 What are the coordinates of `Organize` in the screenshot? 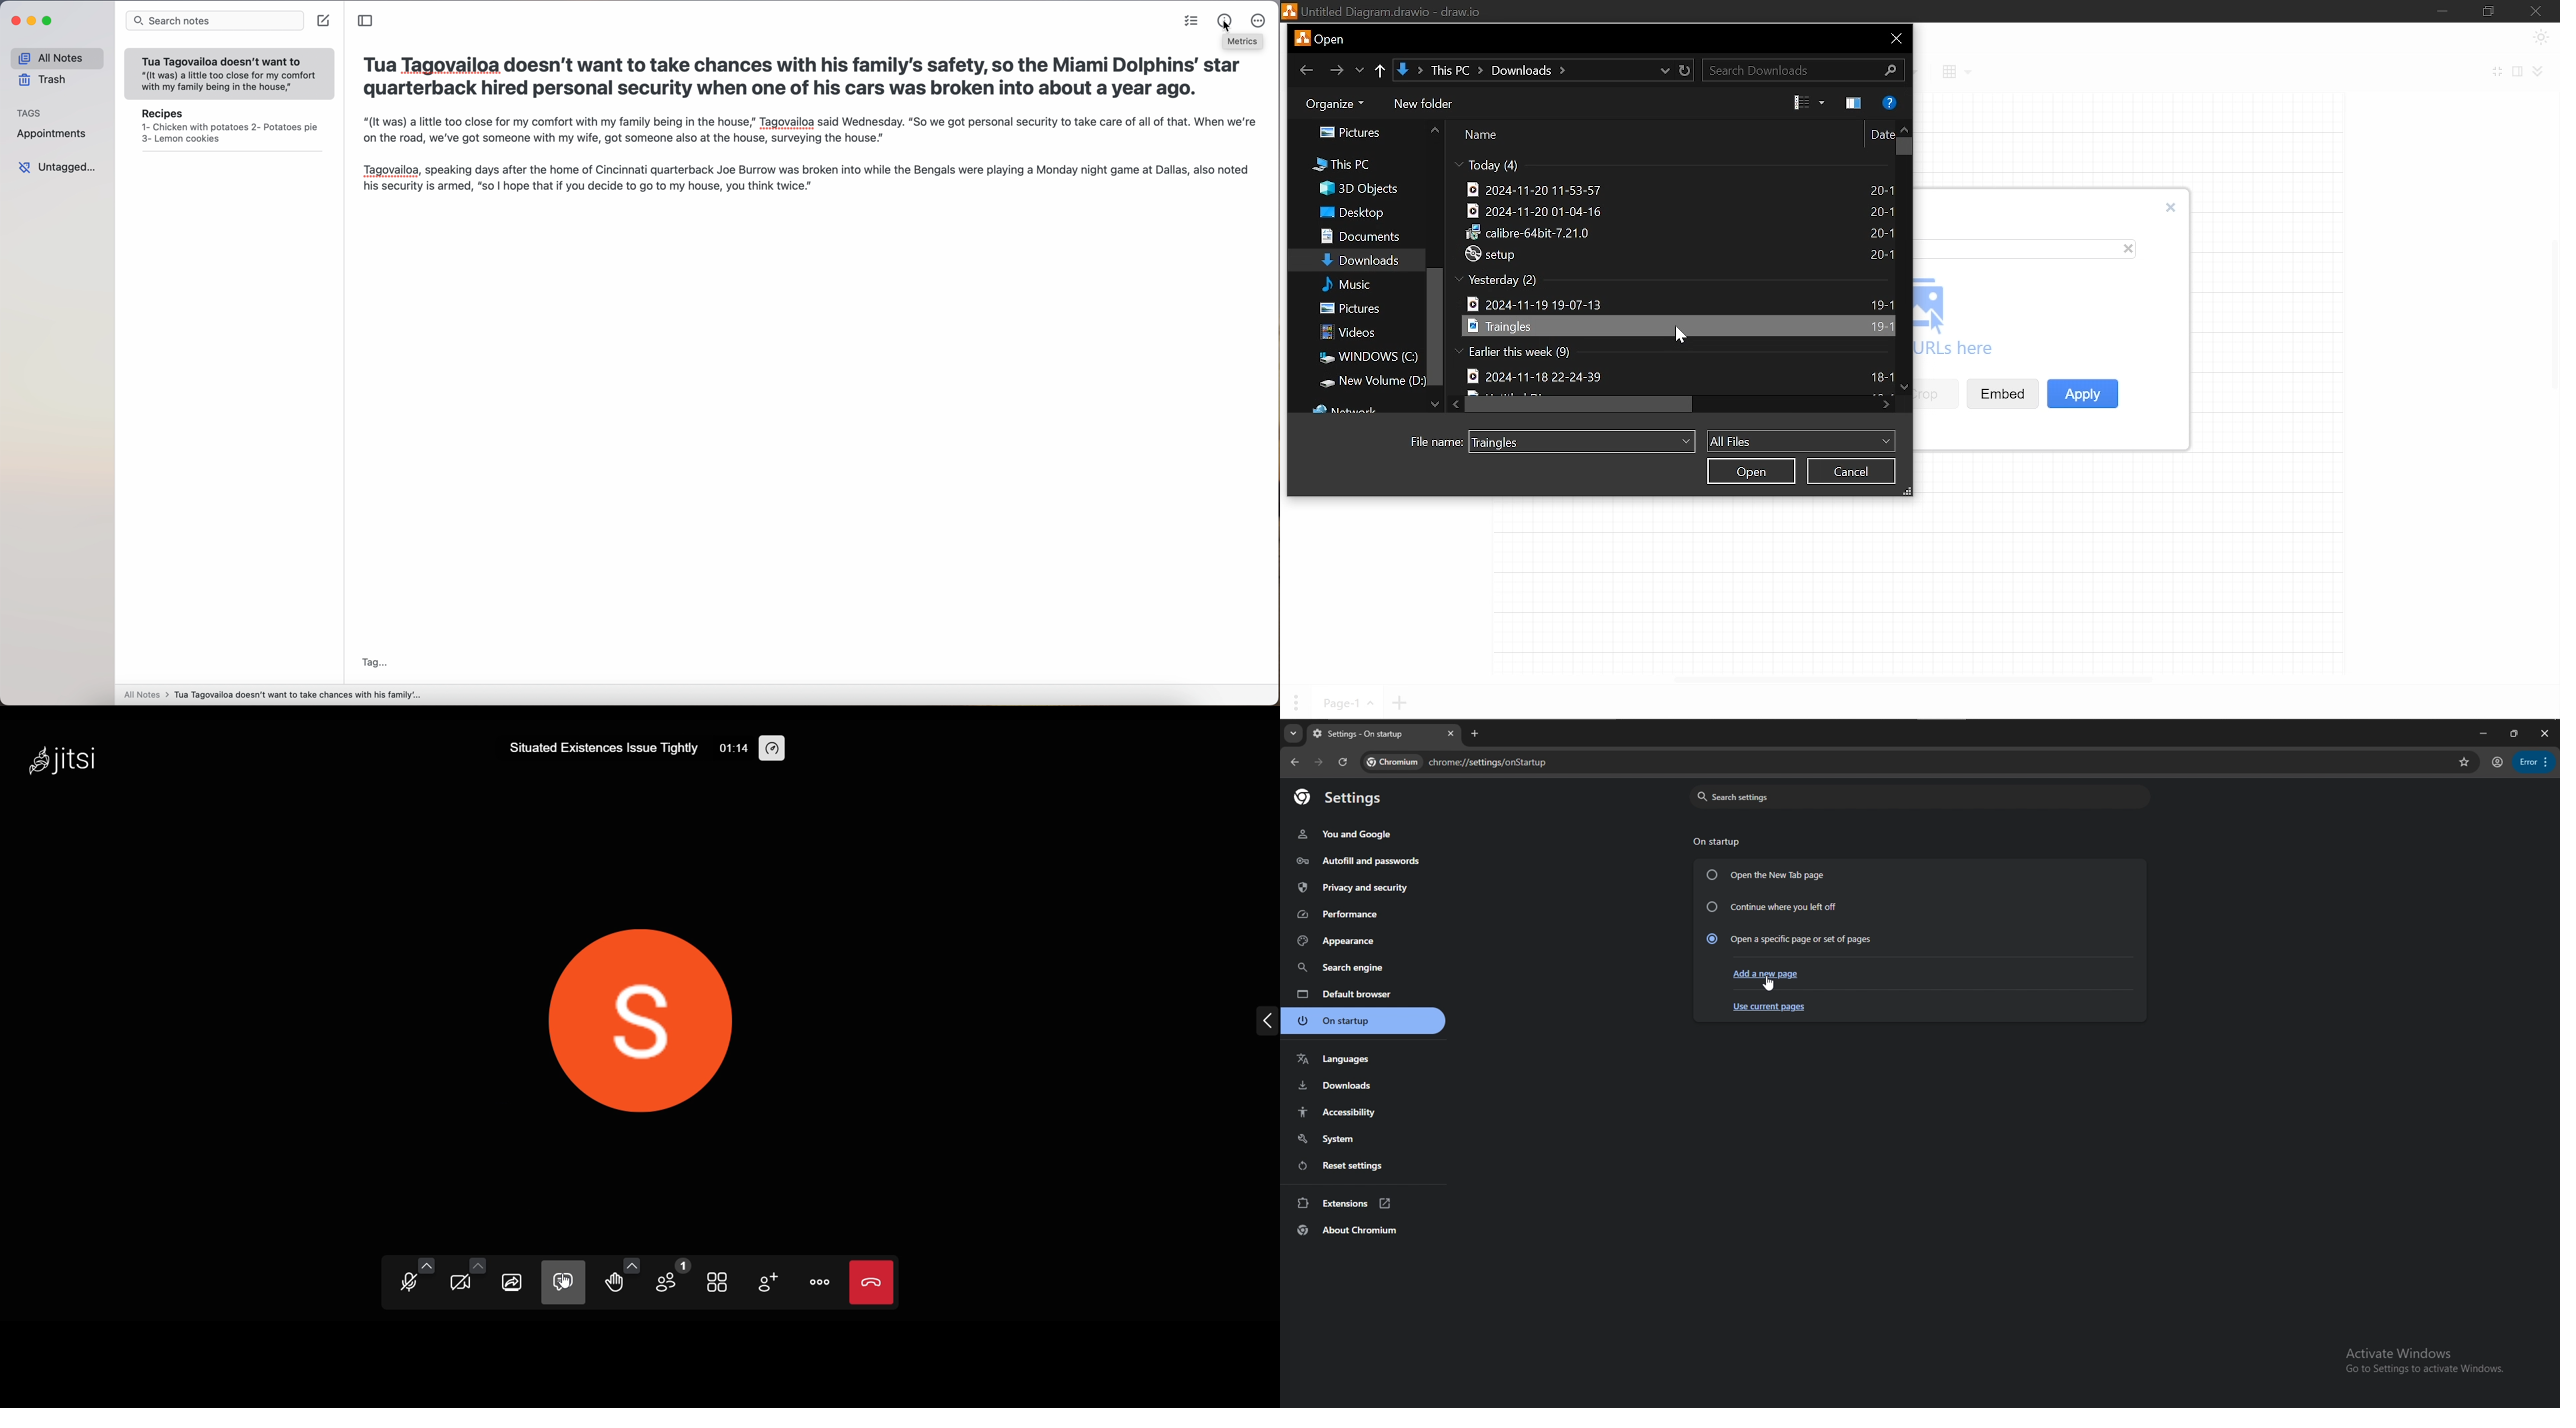 It's located at (1336, 105).